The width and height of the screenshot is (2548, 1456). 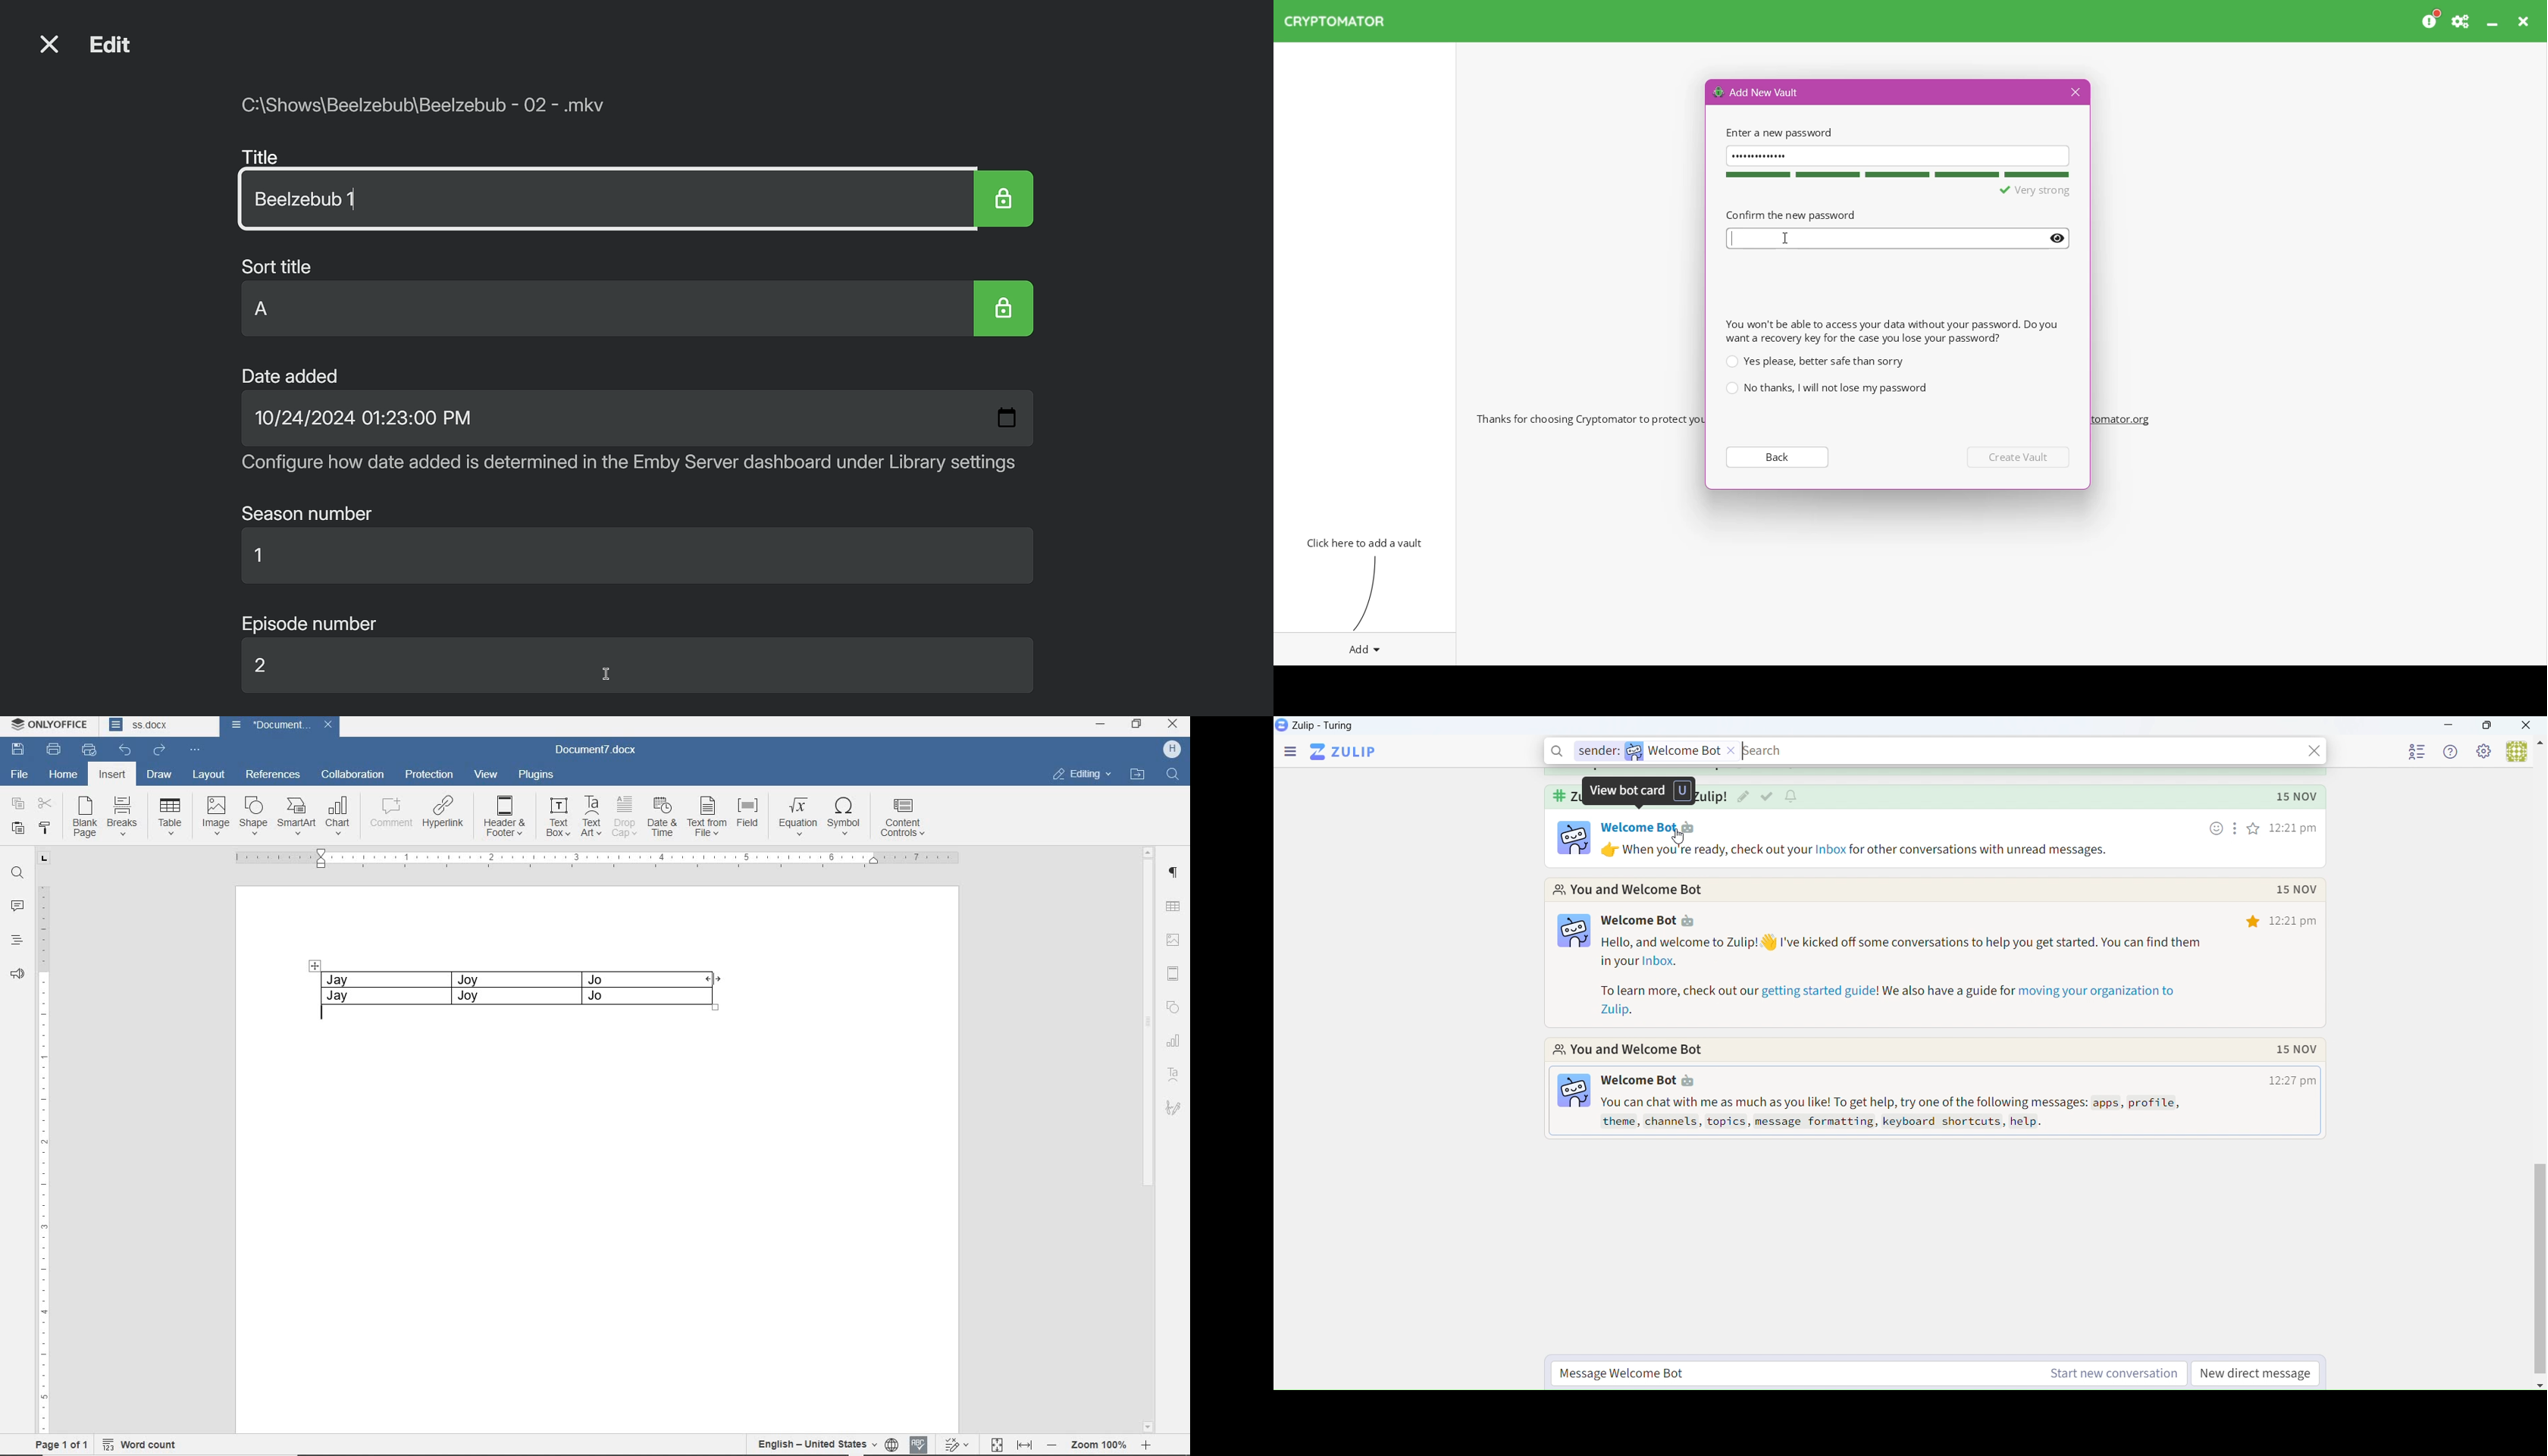 I want to click on LAYOUT, so click(x=209, y=775).